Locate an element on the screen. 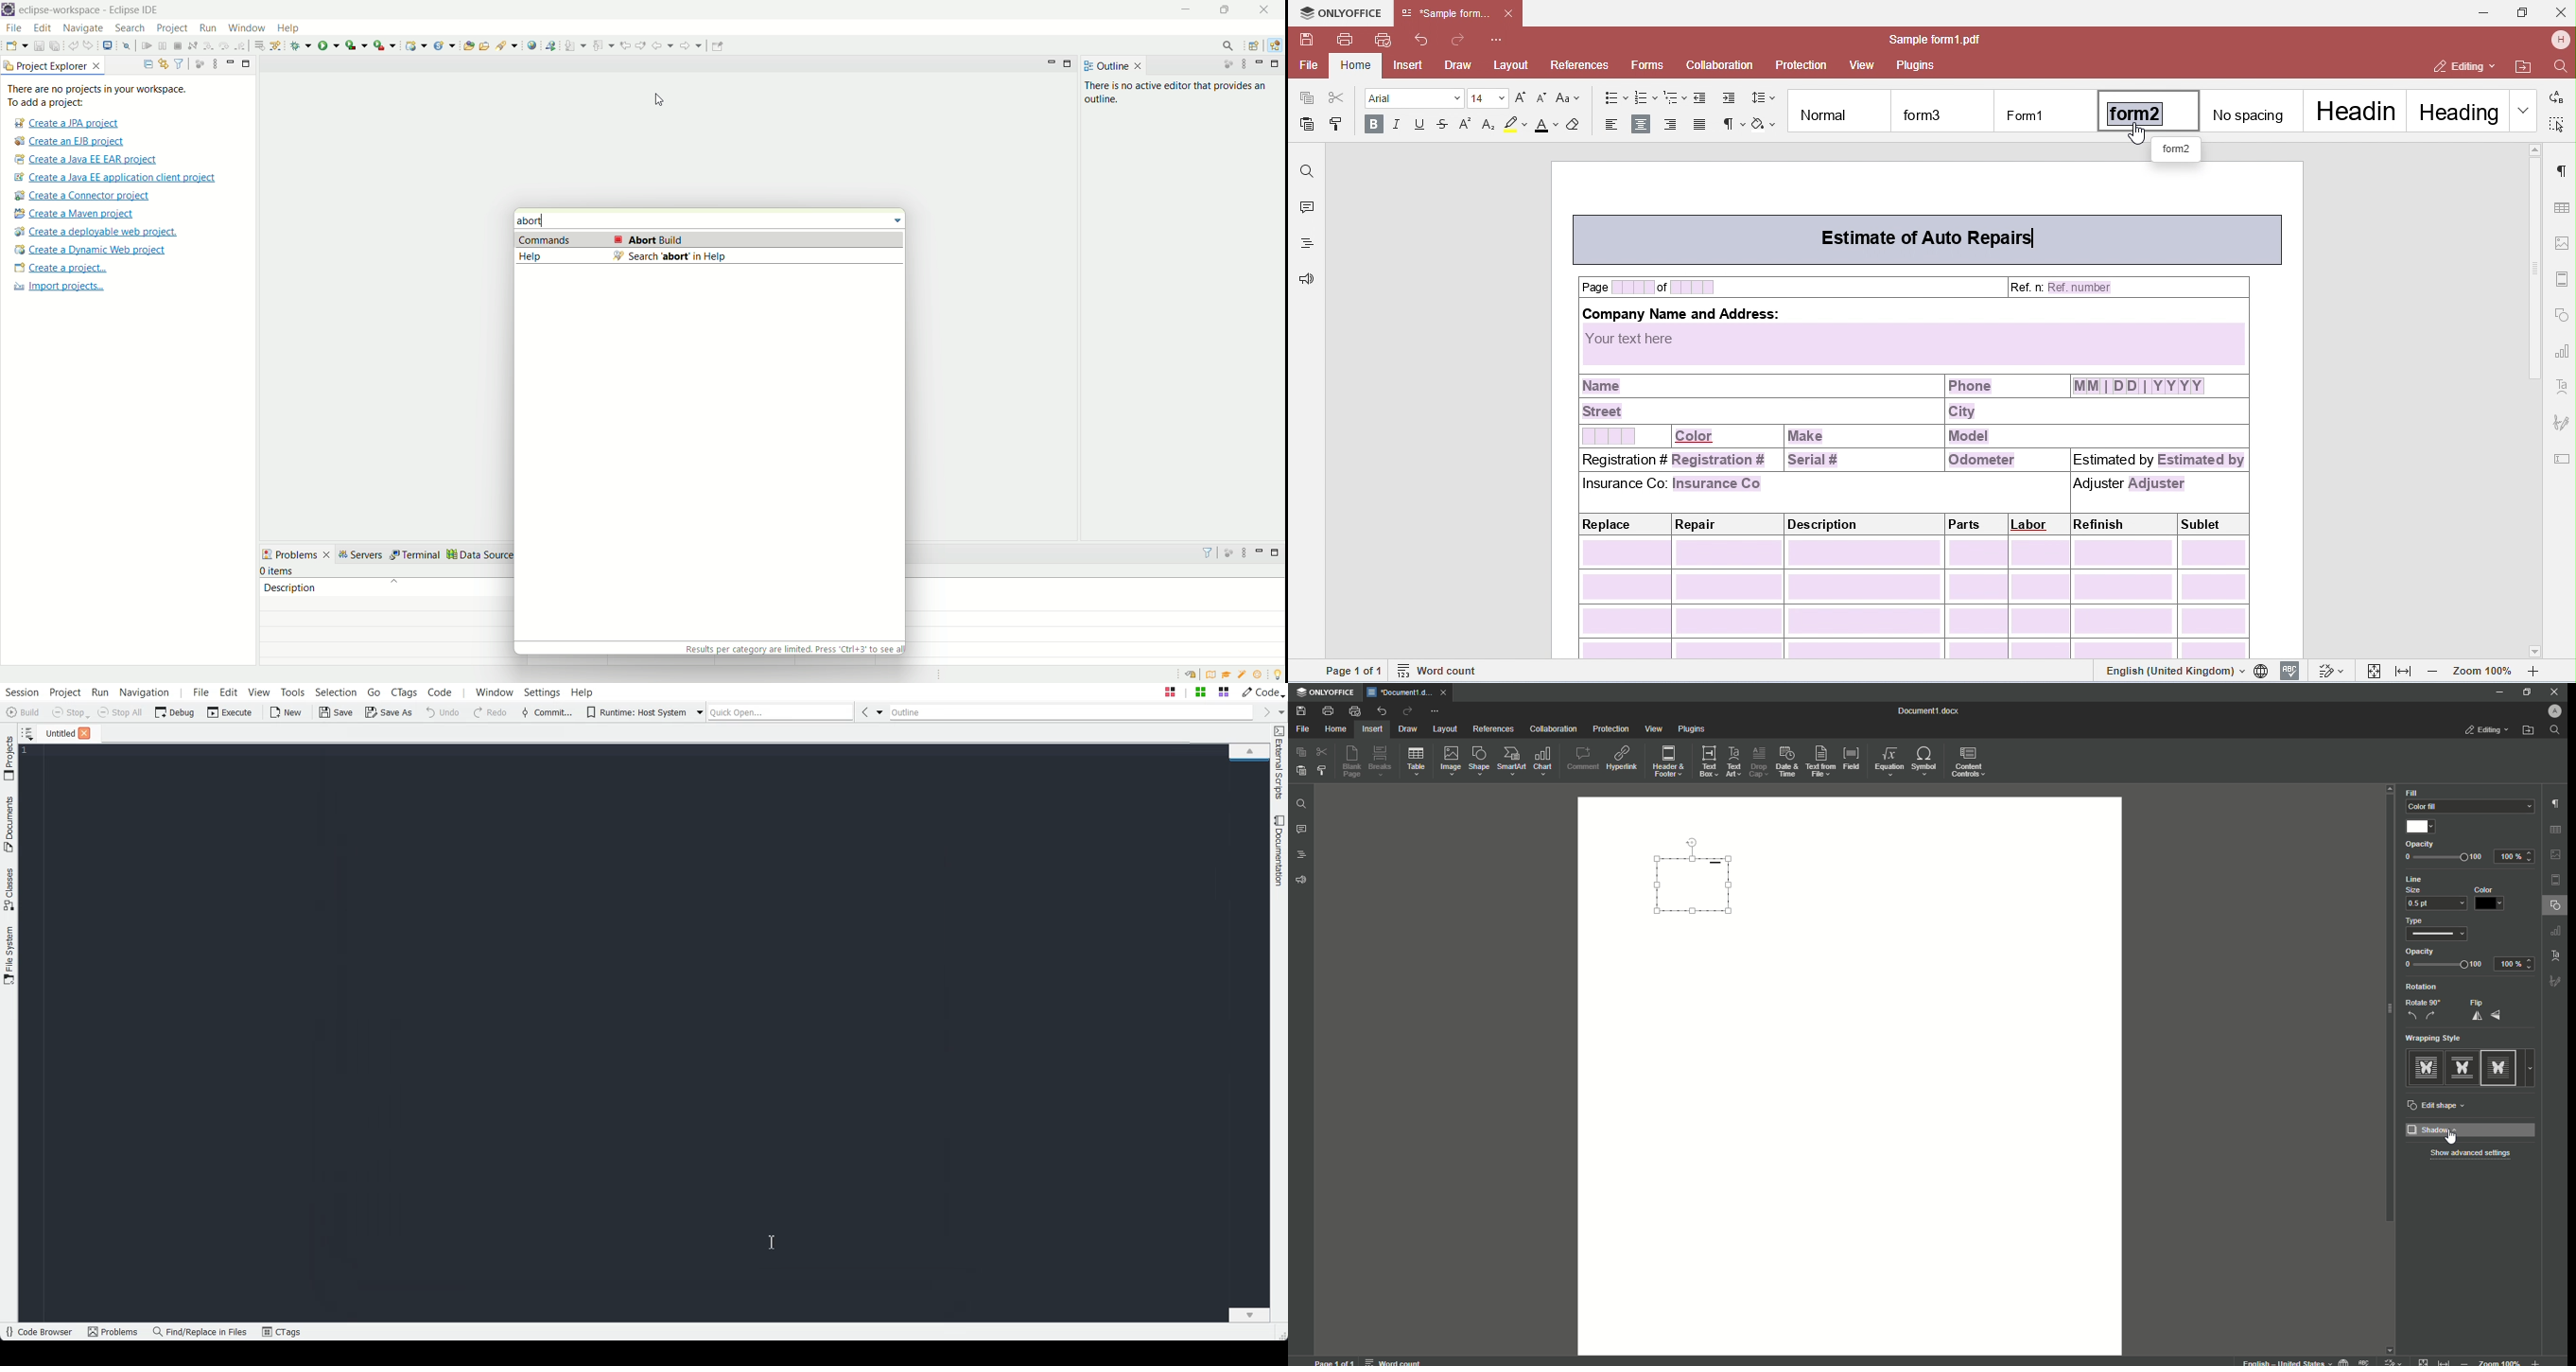 The image size is (2576, 1372). Number line is located at coordinates (28, 751).